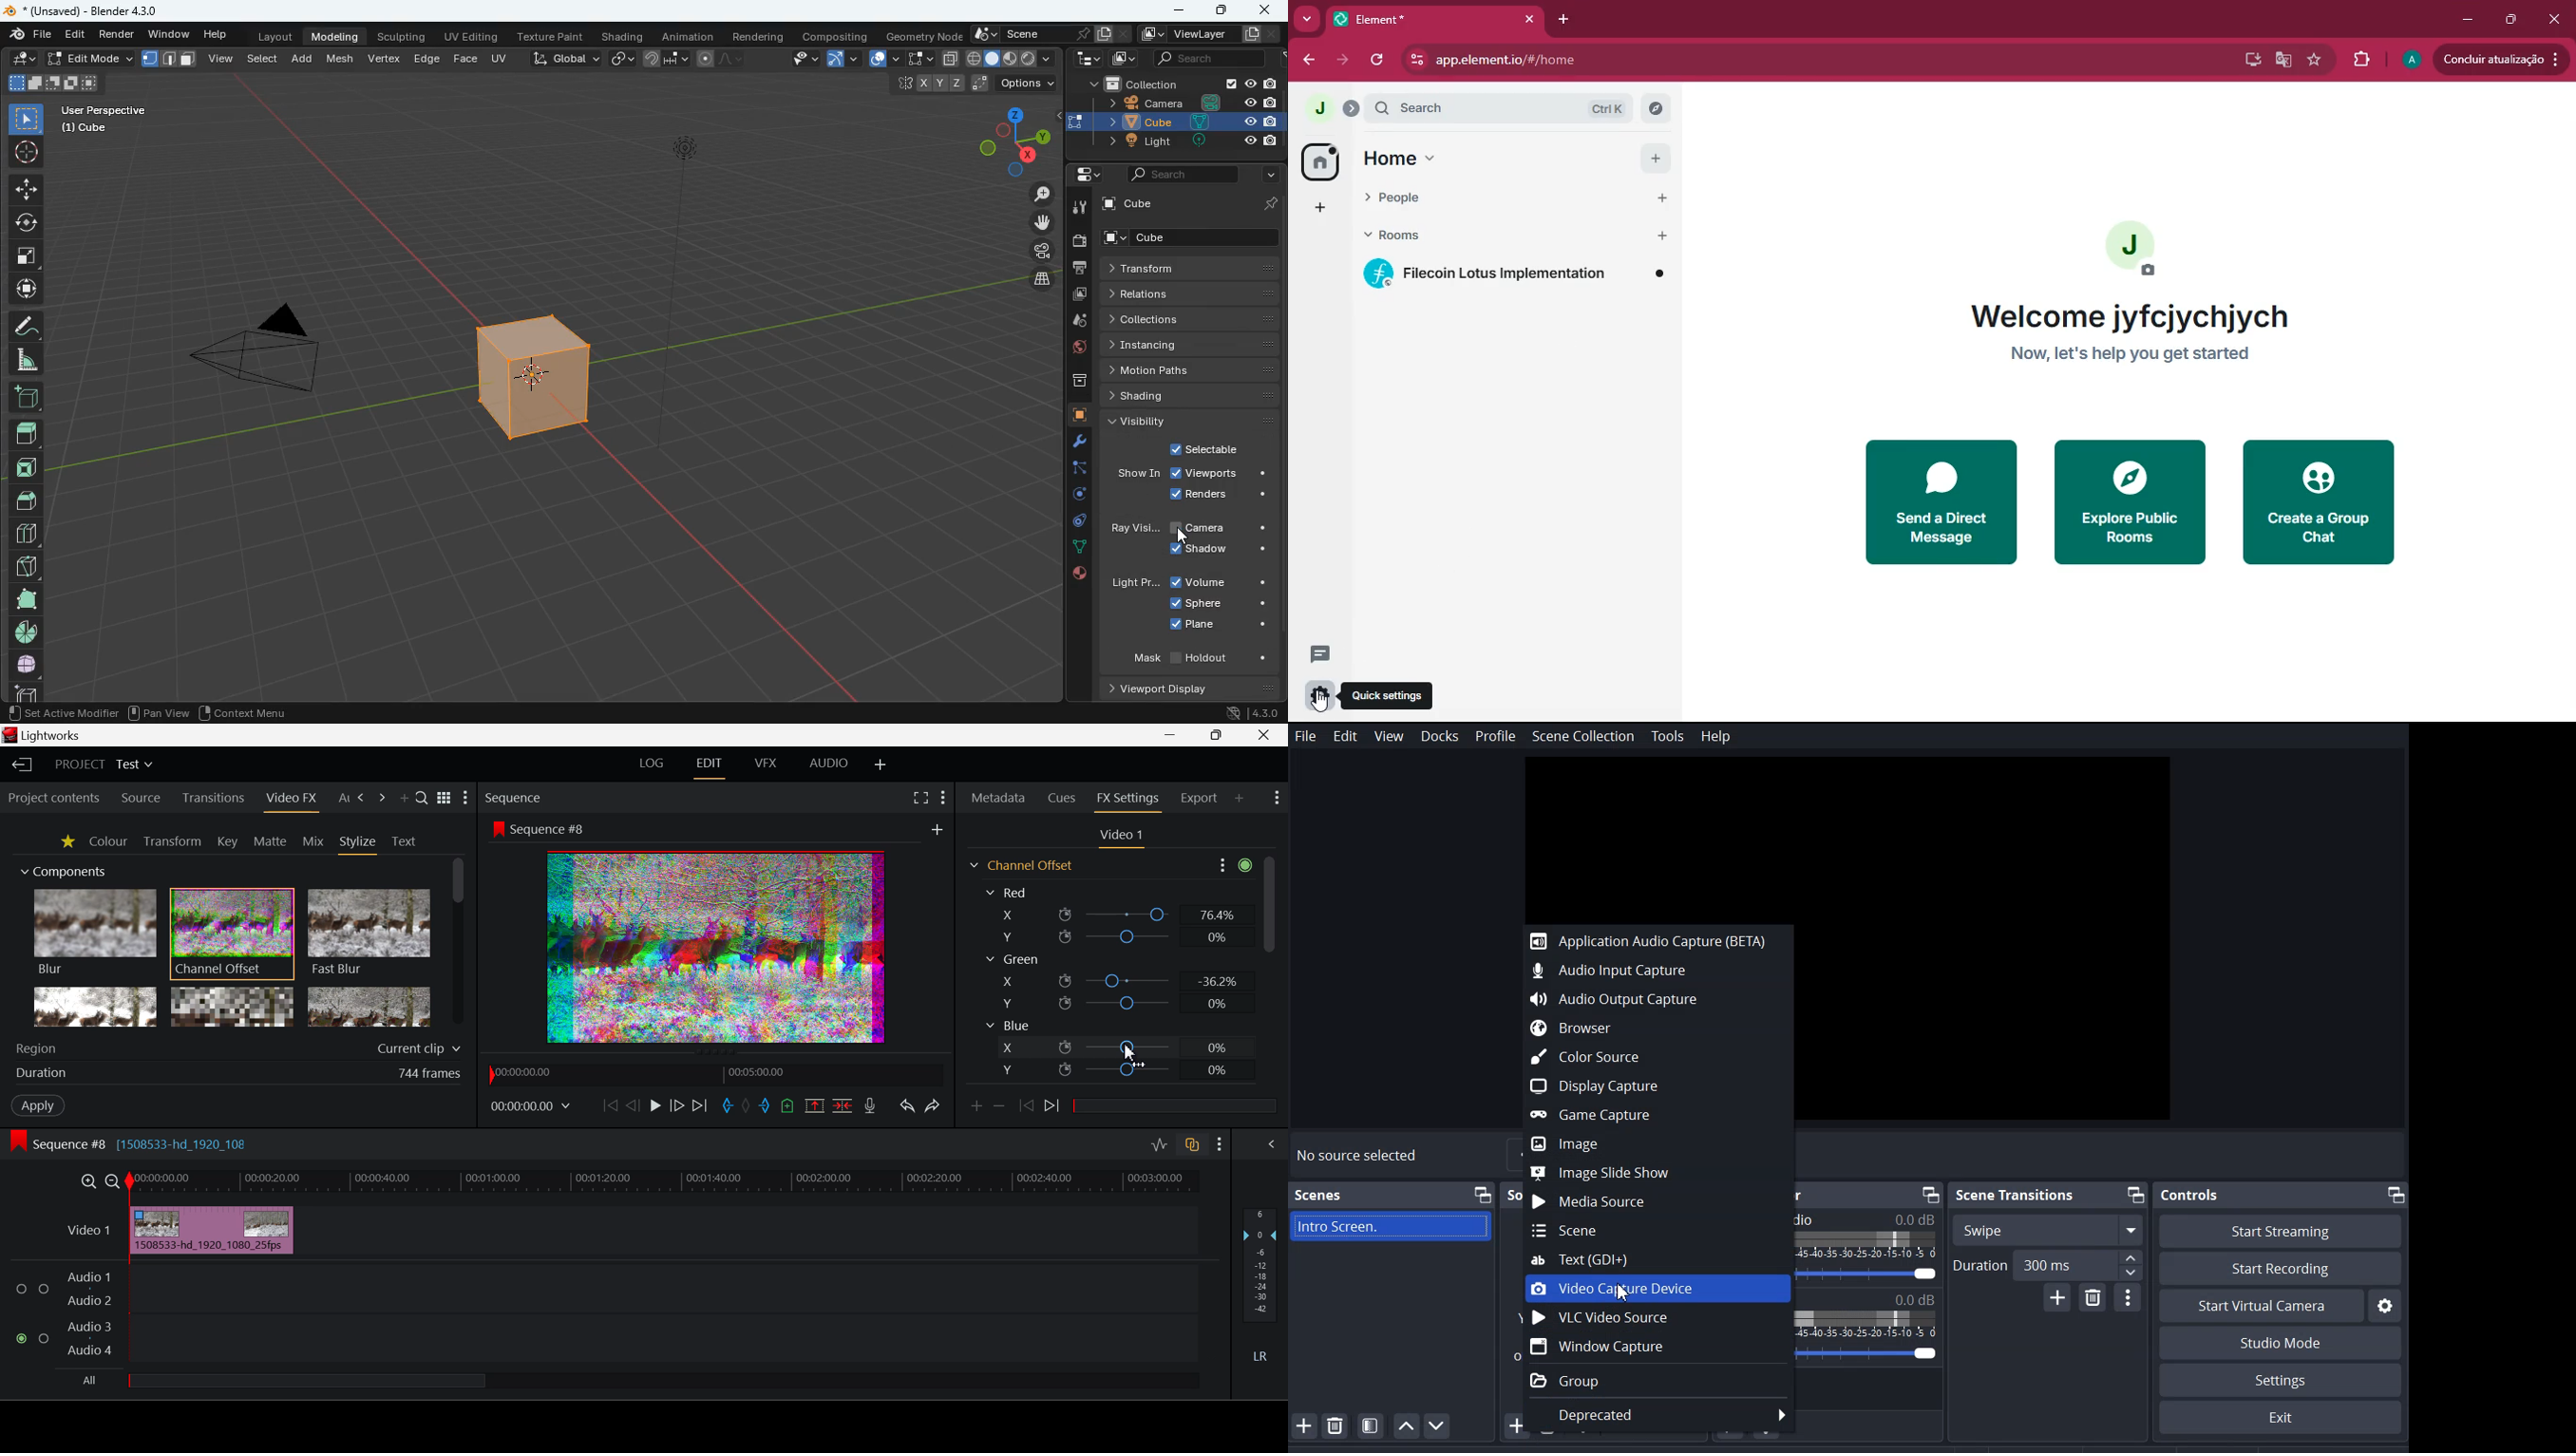  What do you see at coordinates (2281, 1269) in the screenshot?
I see `Start Recording` at bounding box center [2281, 1269].